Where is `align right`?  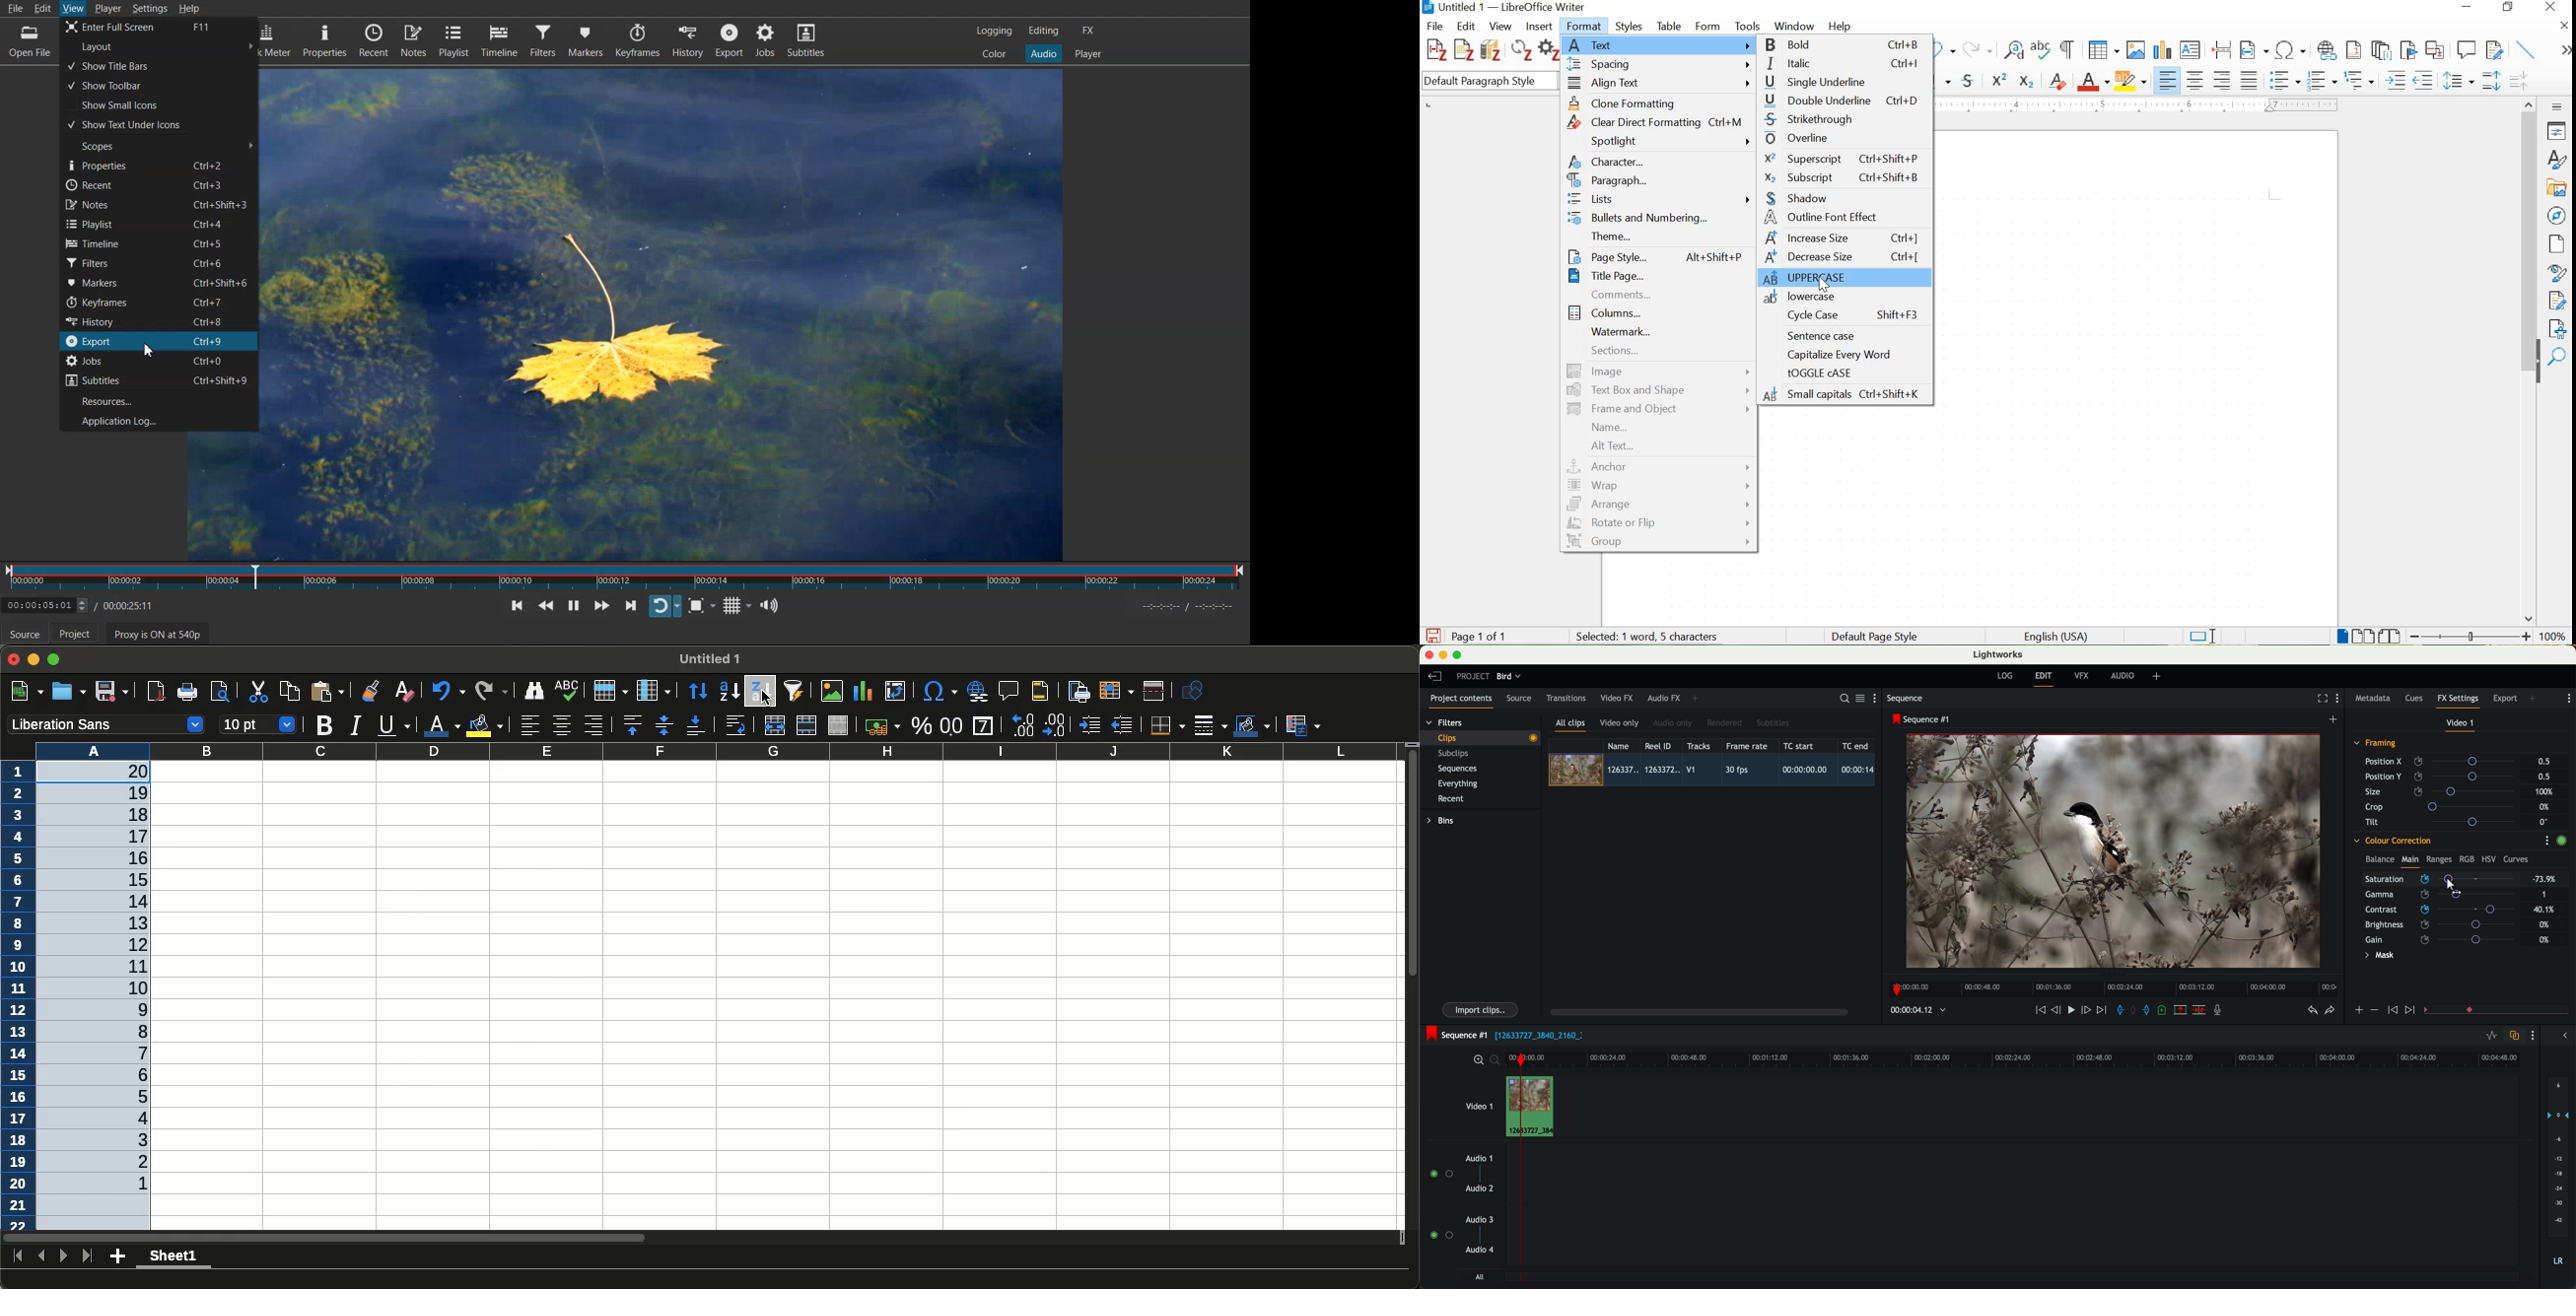 align right is located at coordinates (2224, 80).